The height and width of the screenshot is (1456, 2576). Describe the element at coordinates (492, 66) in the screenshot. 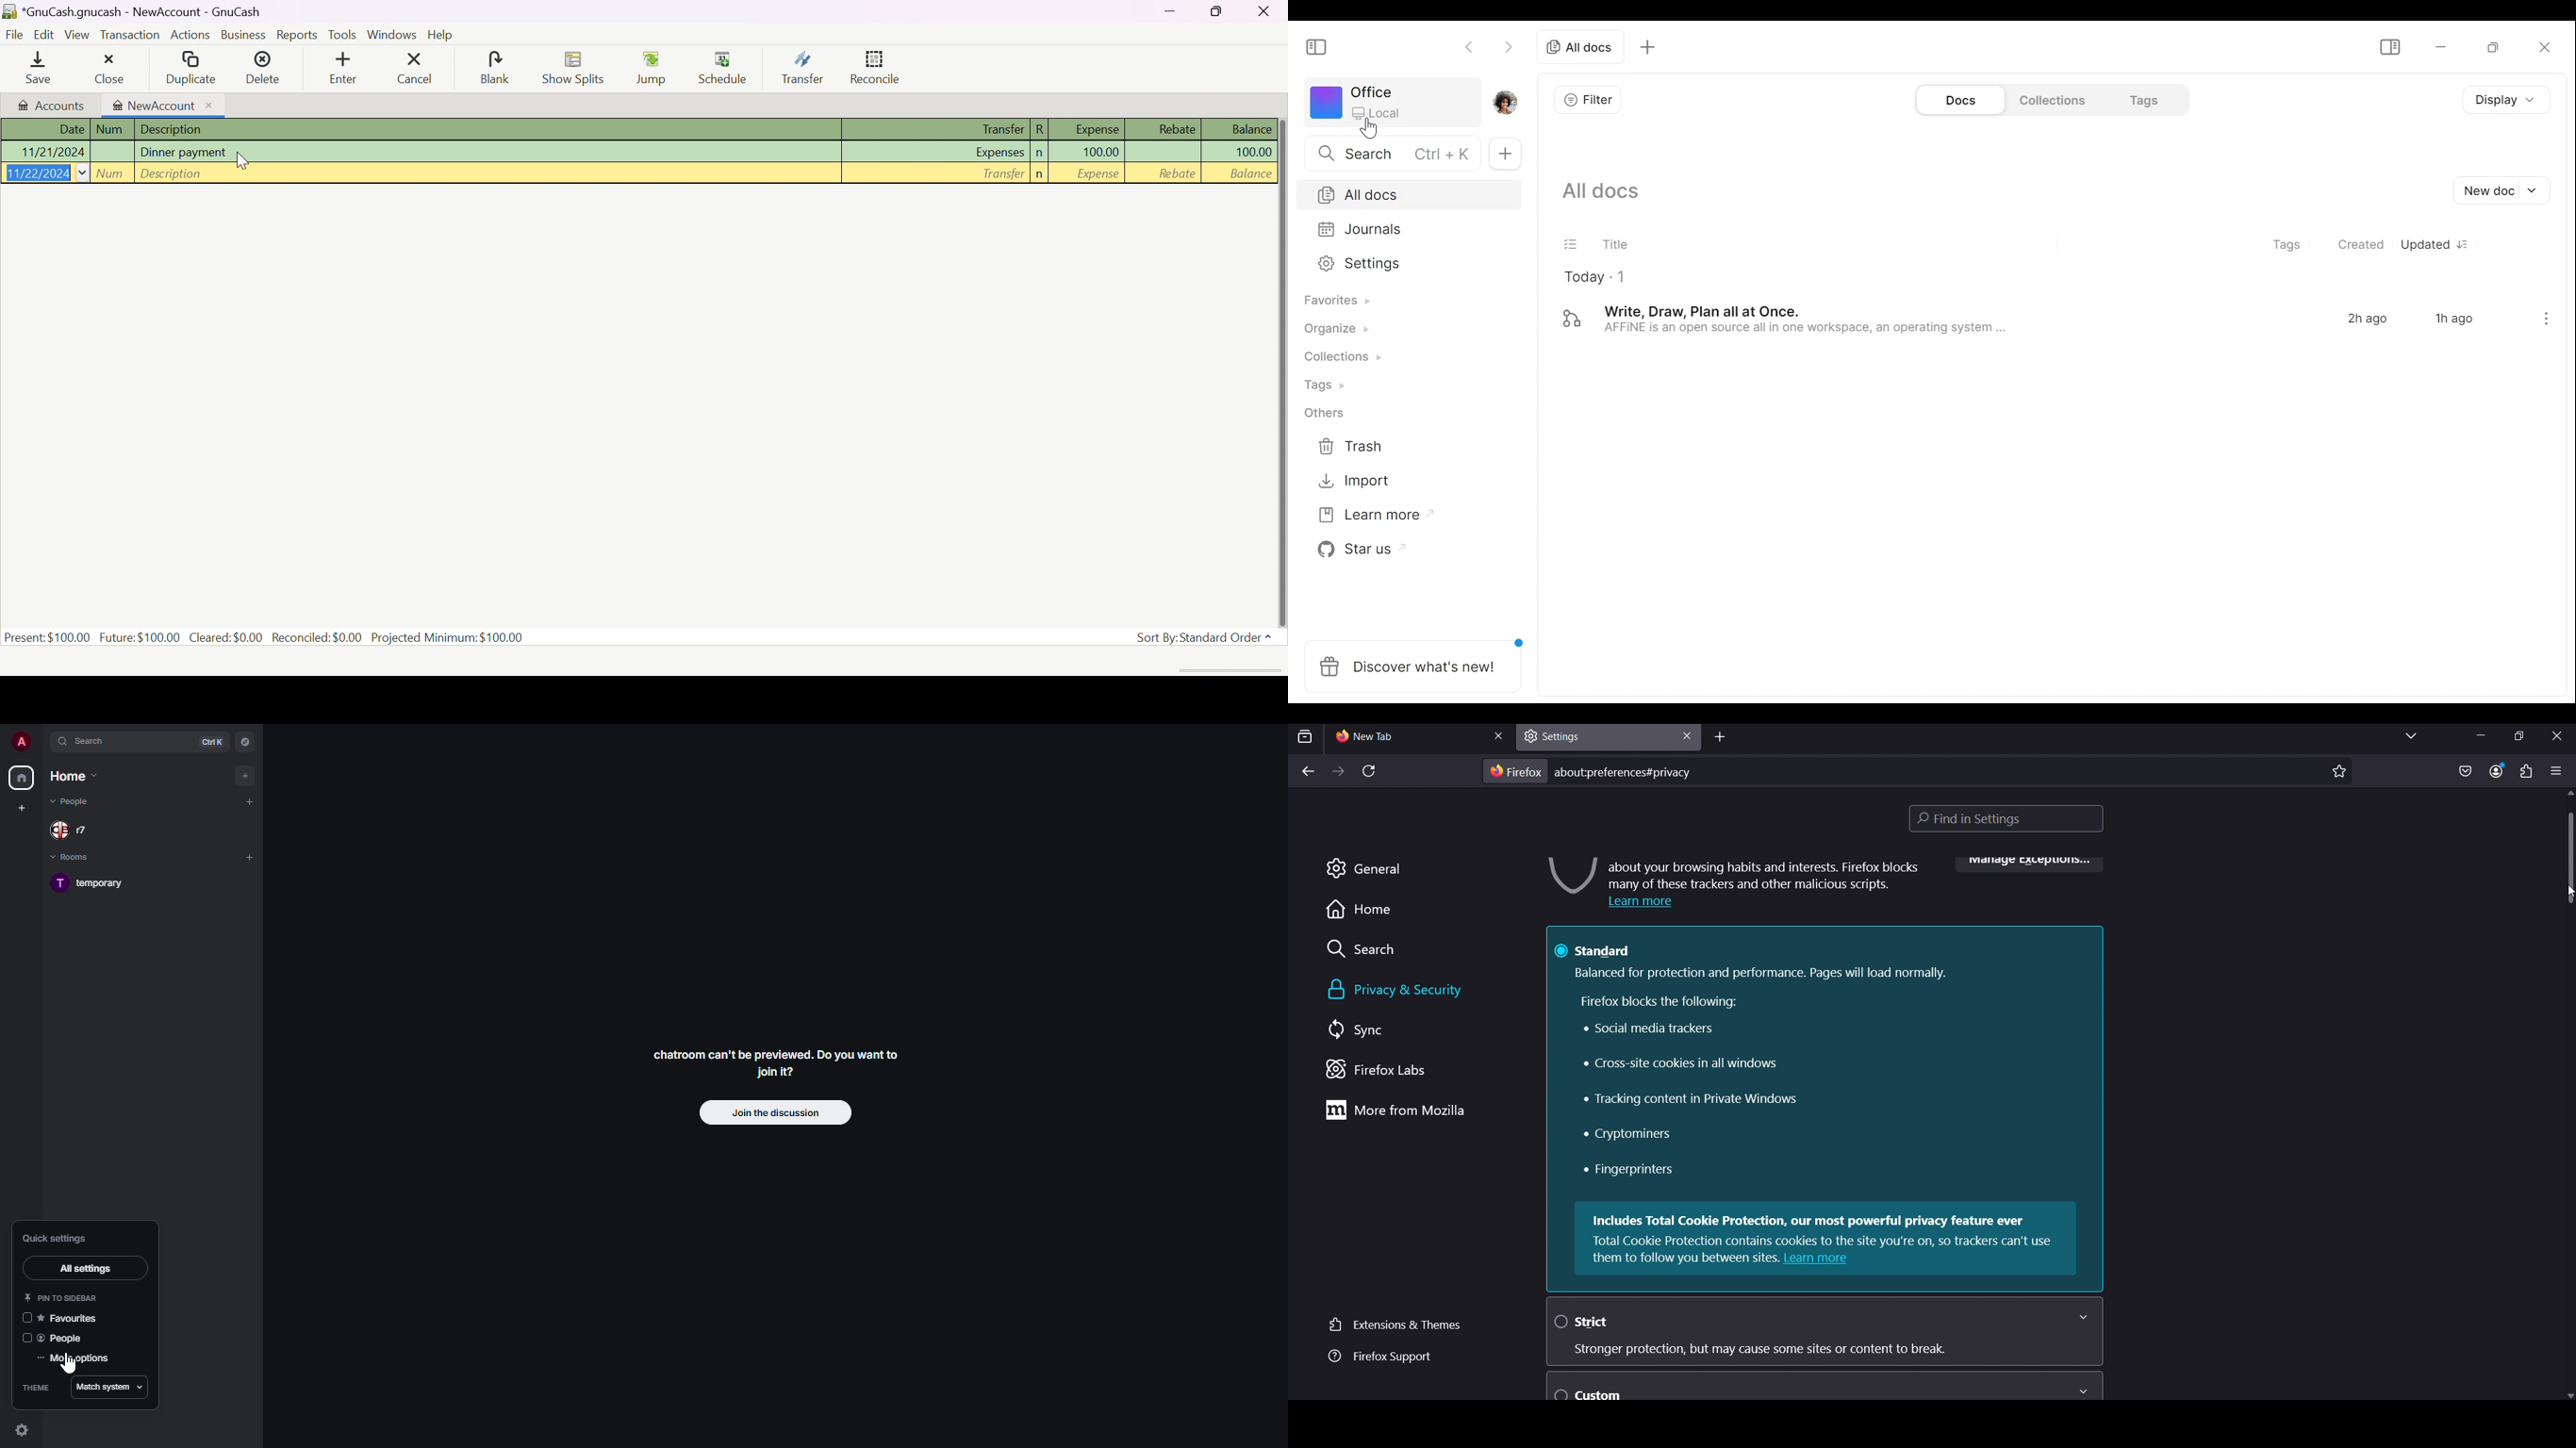

I see `Blank` at that location.